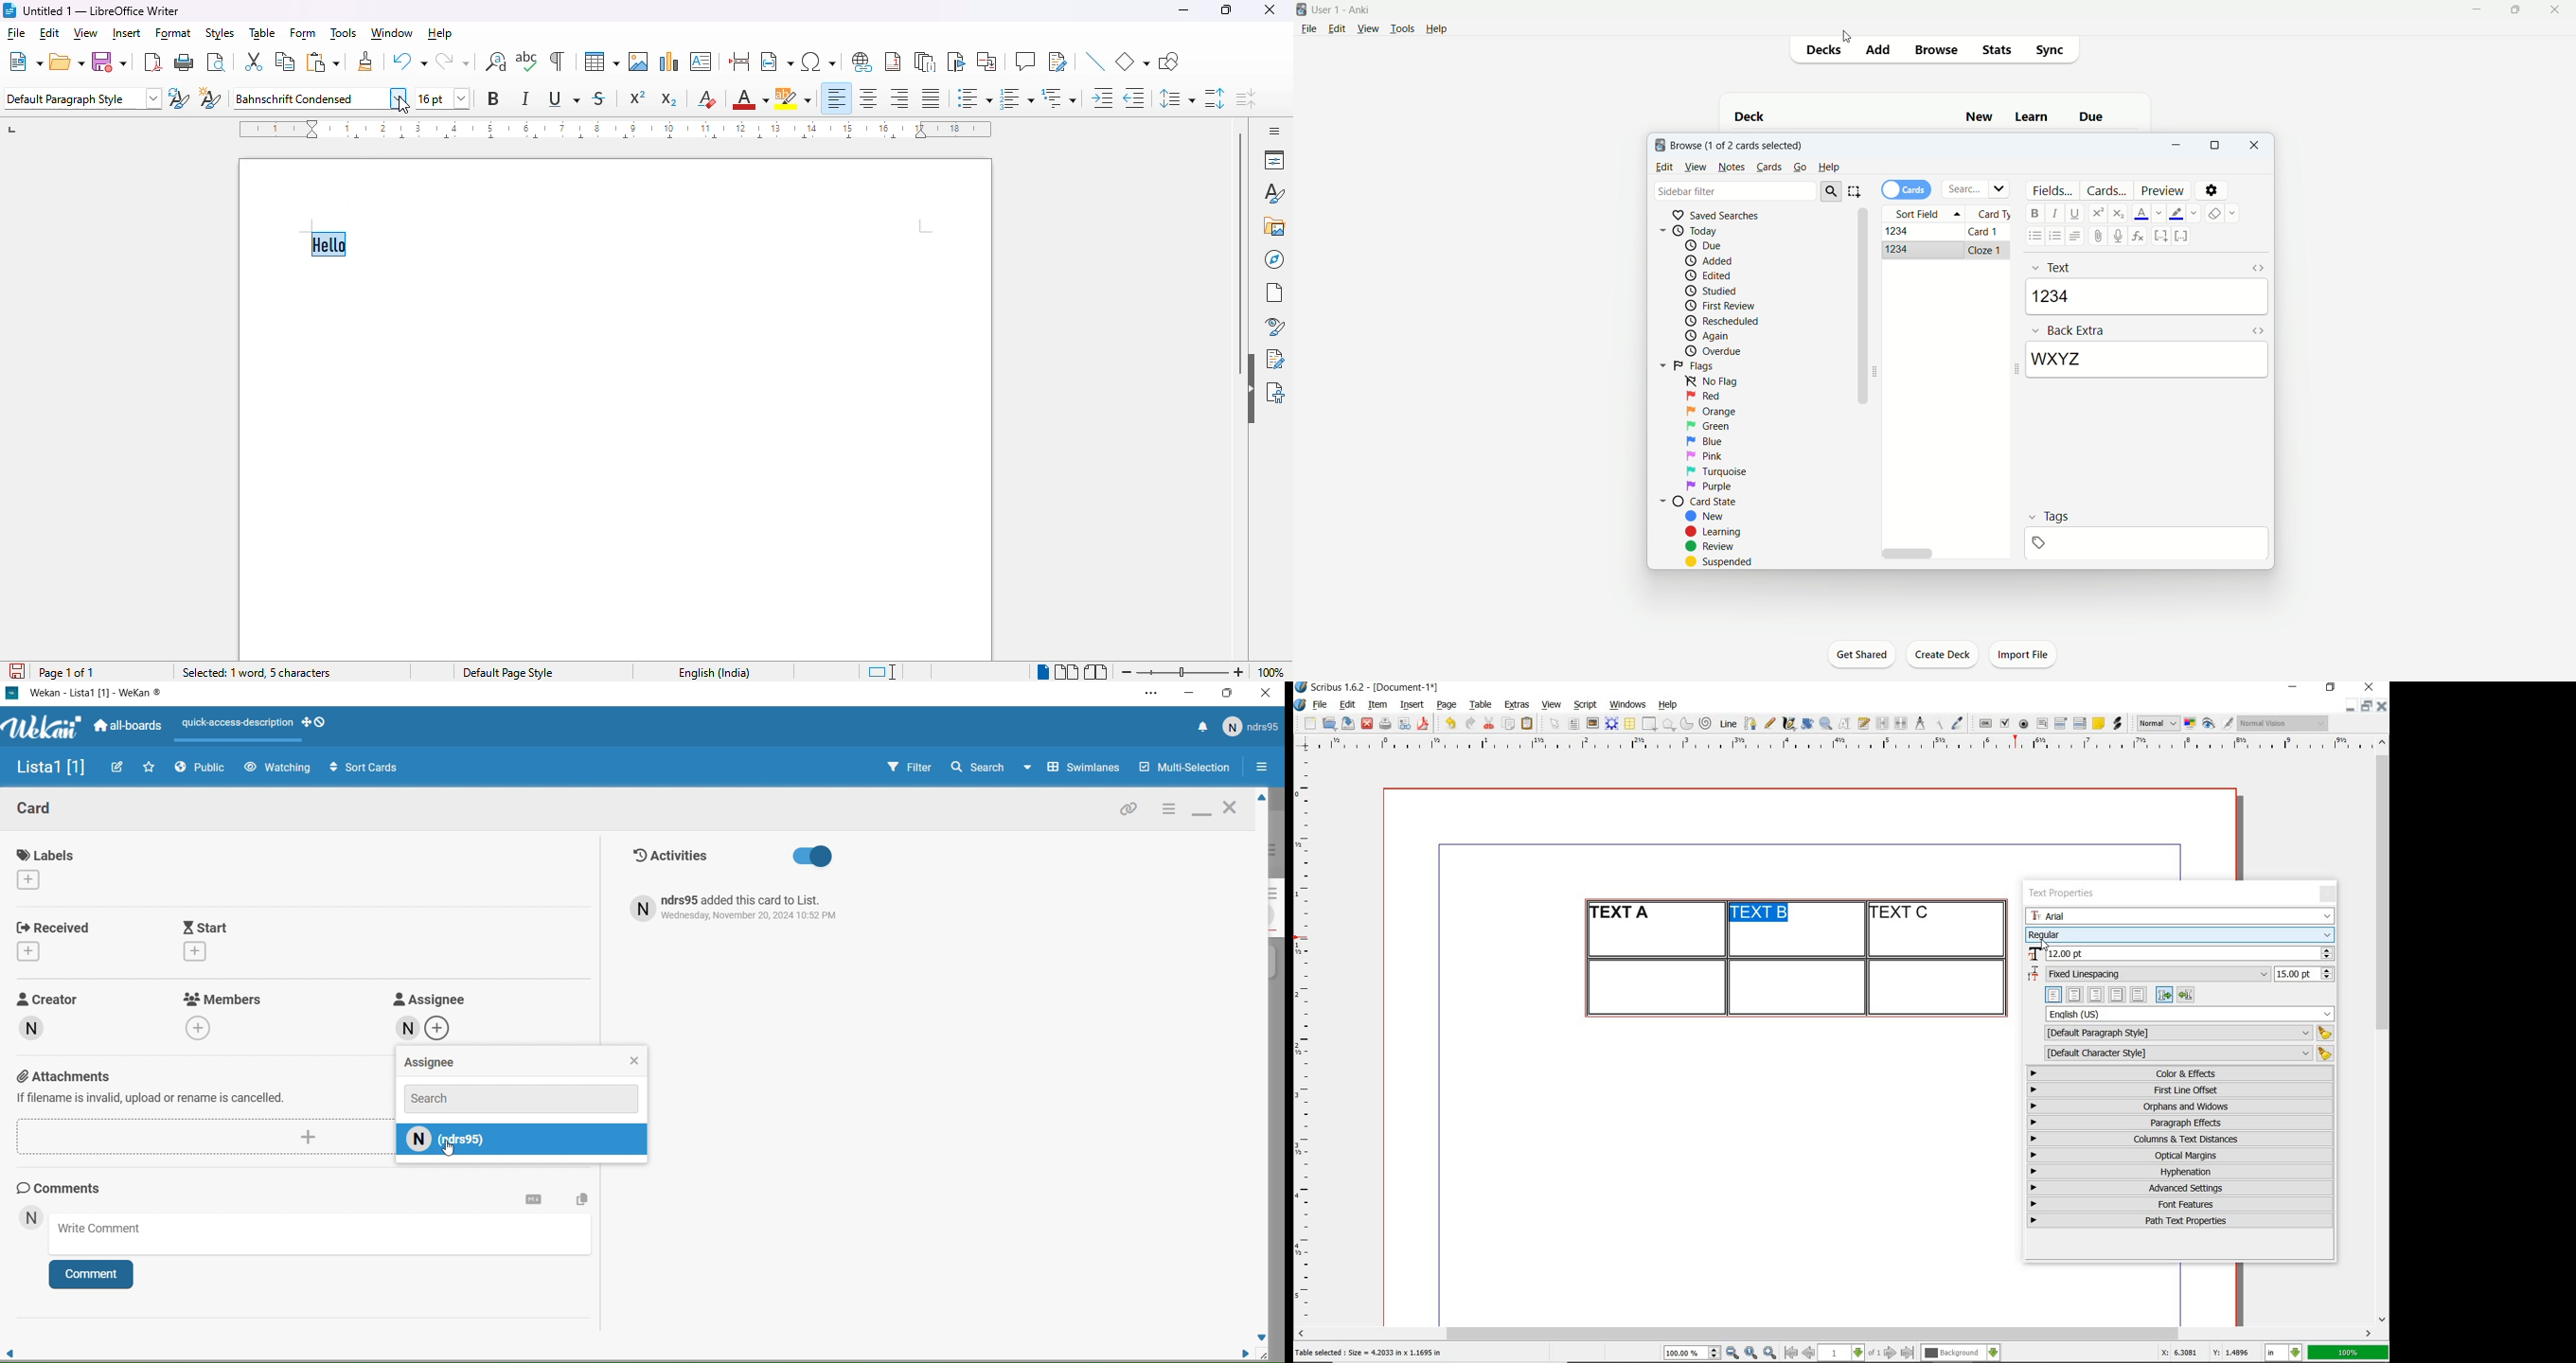 The image size is (2576, 1372). What do you see at coordinates (2076, 235) in the screenshot?
I see `alignment` at bounding box center [2076, 235].